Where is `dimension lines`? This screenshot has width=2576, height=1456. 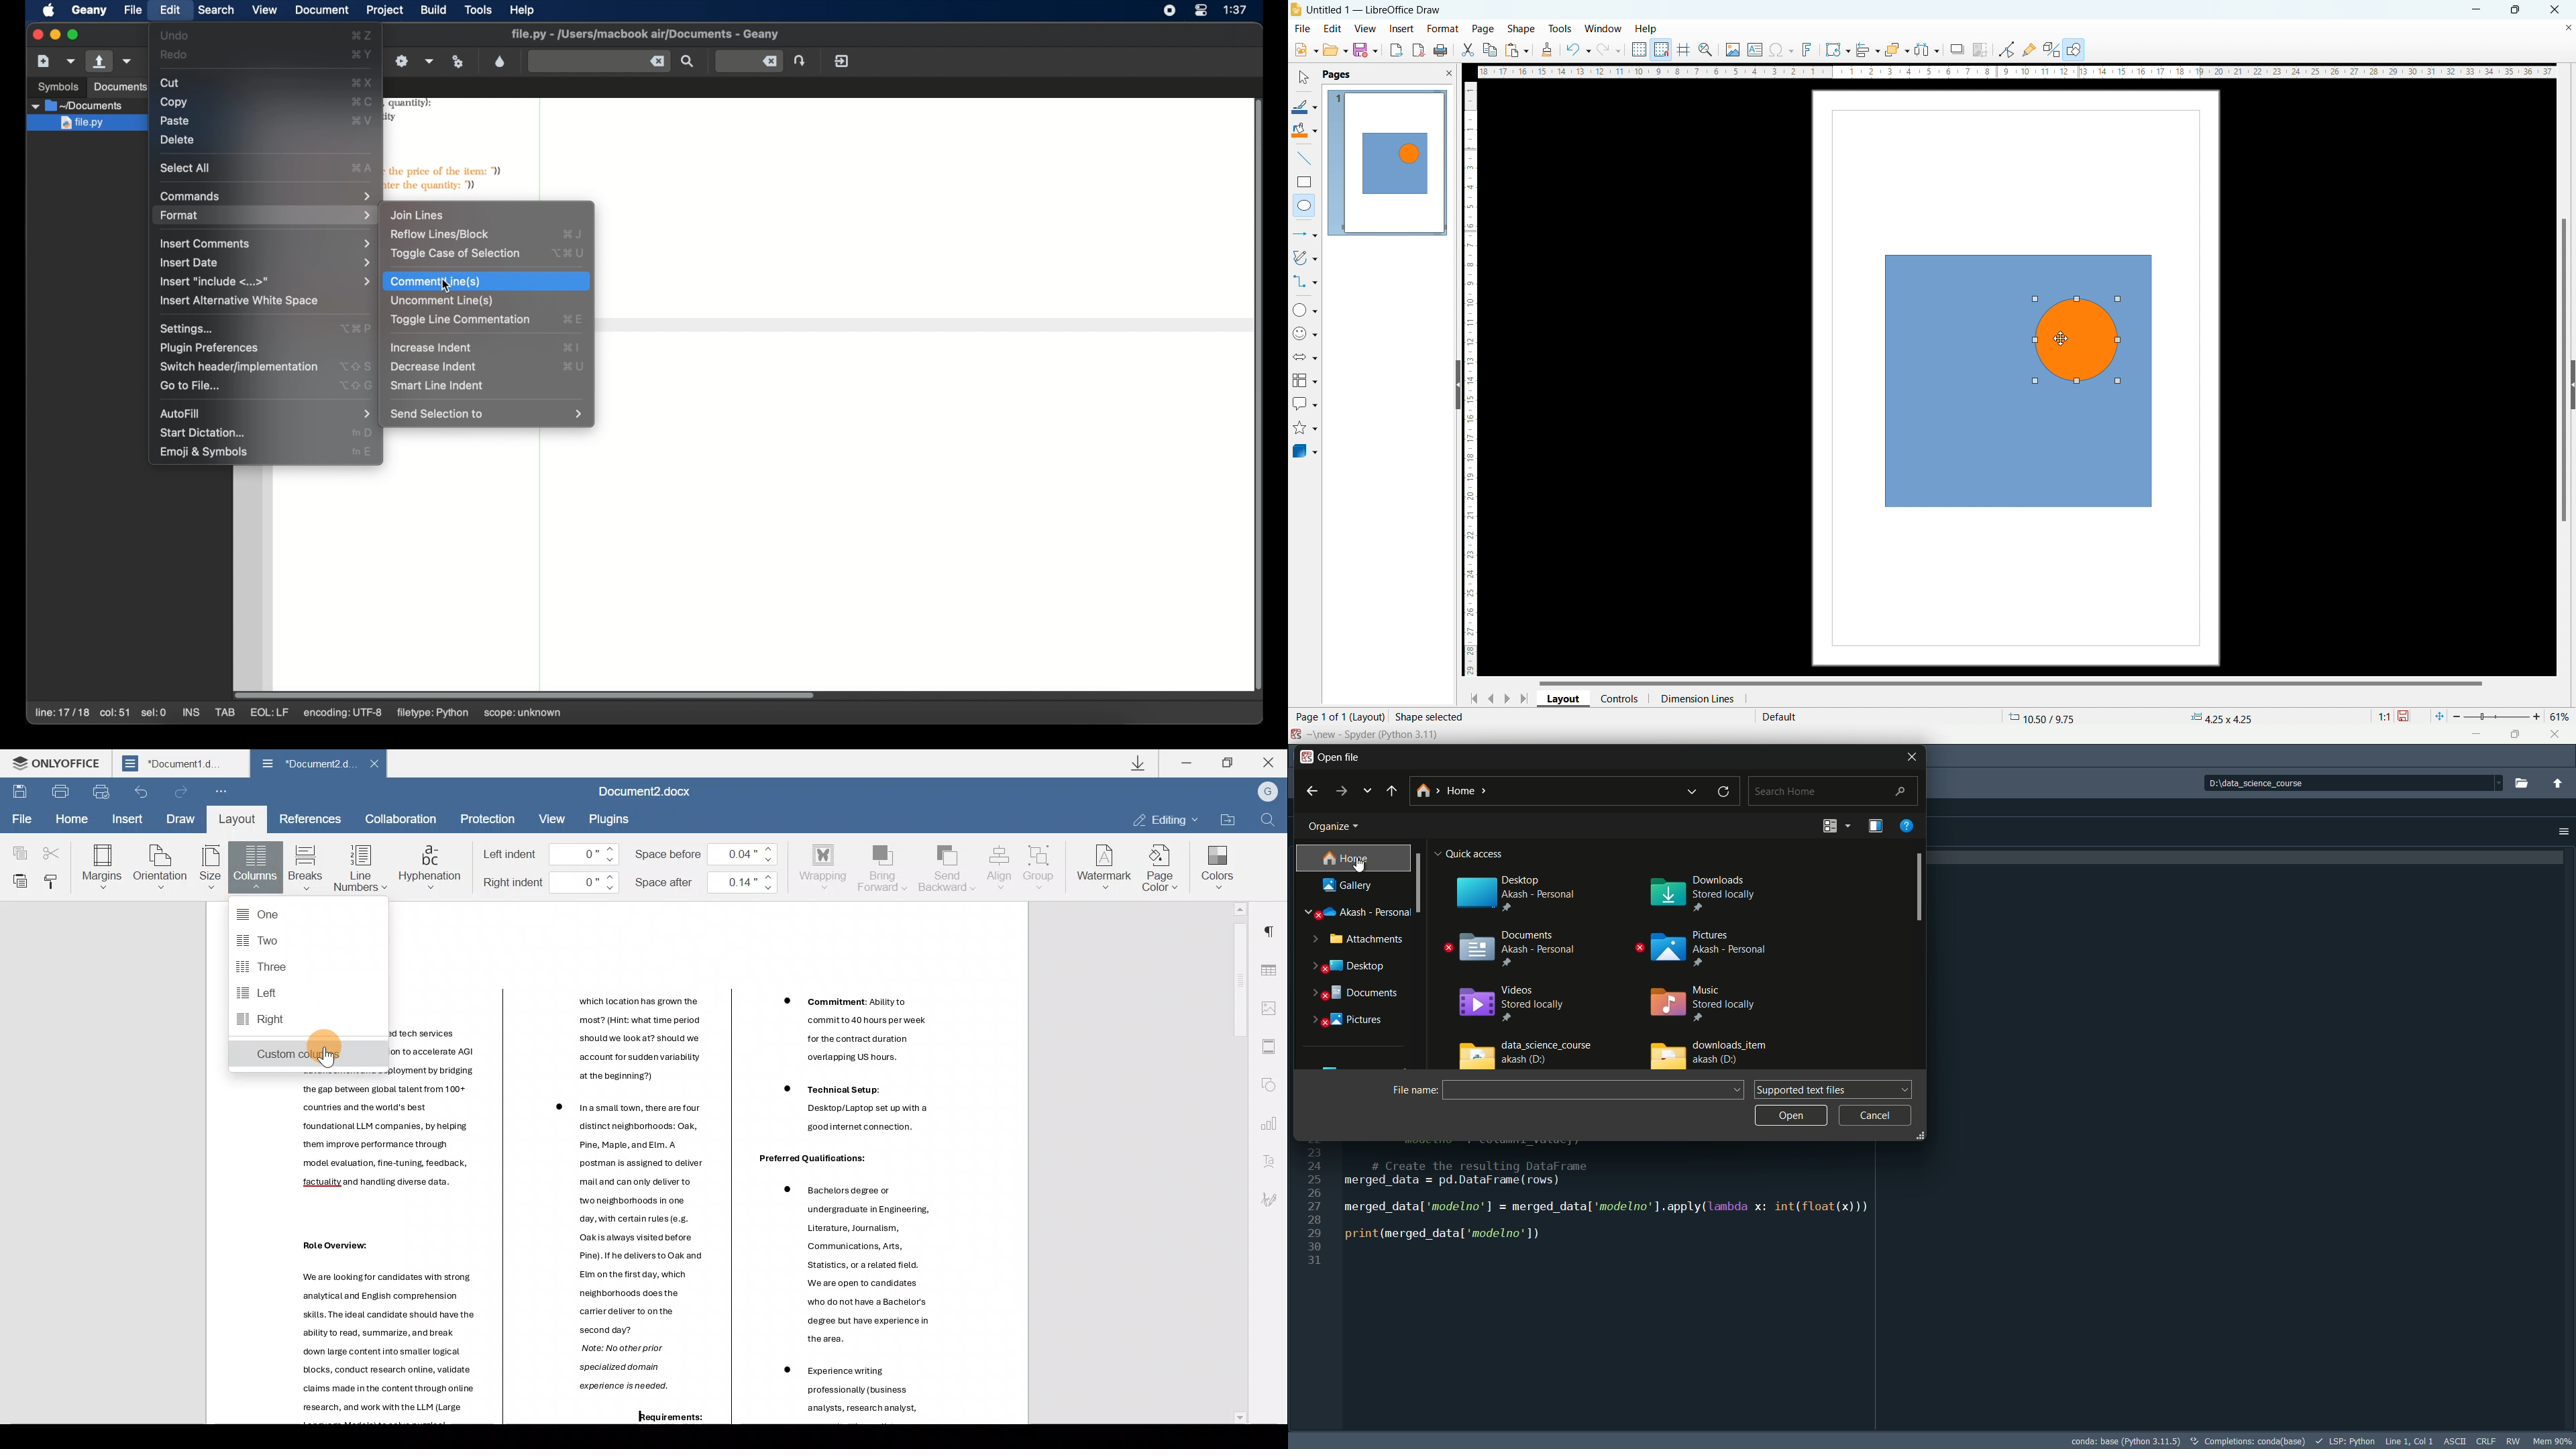 dimension lines is located at coordinates (1697, 698).